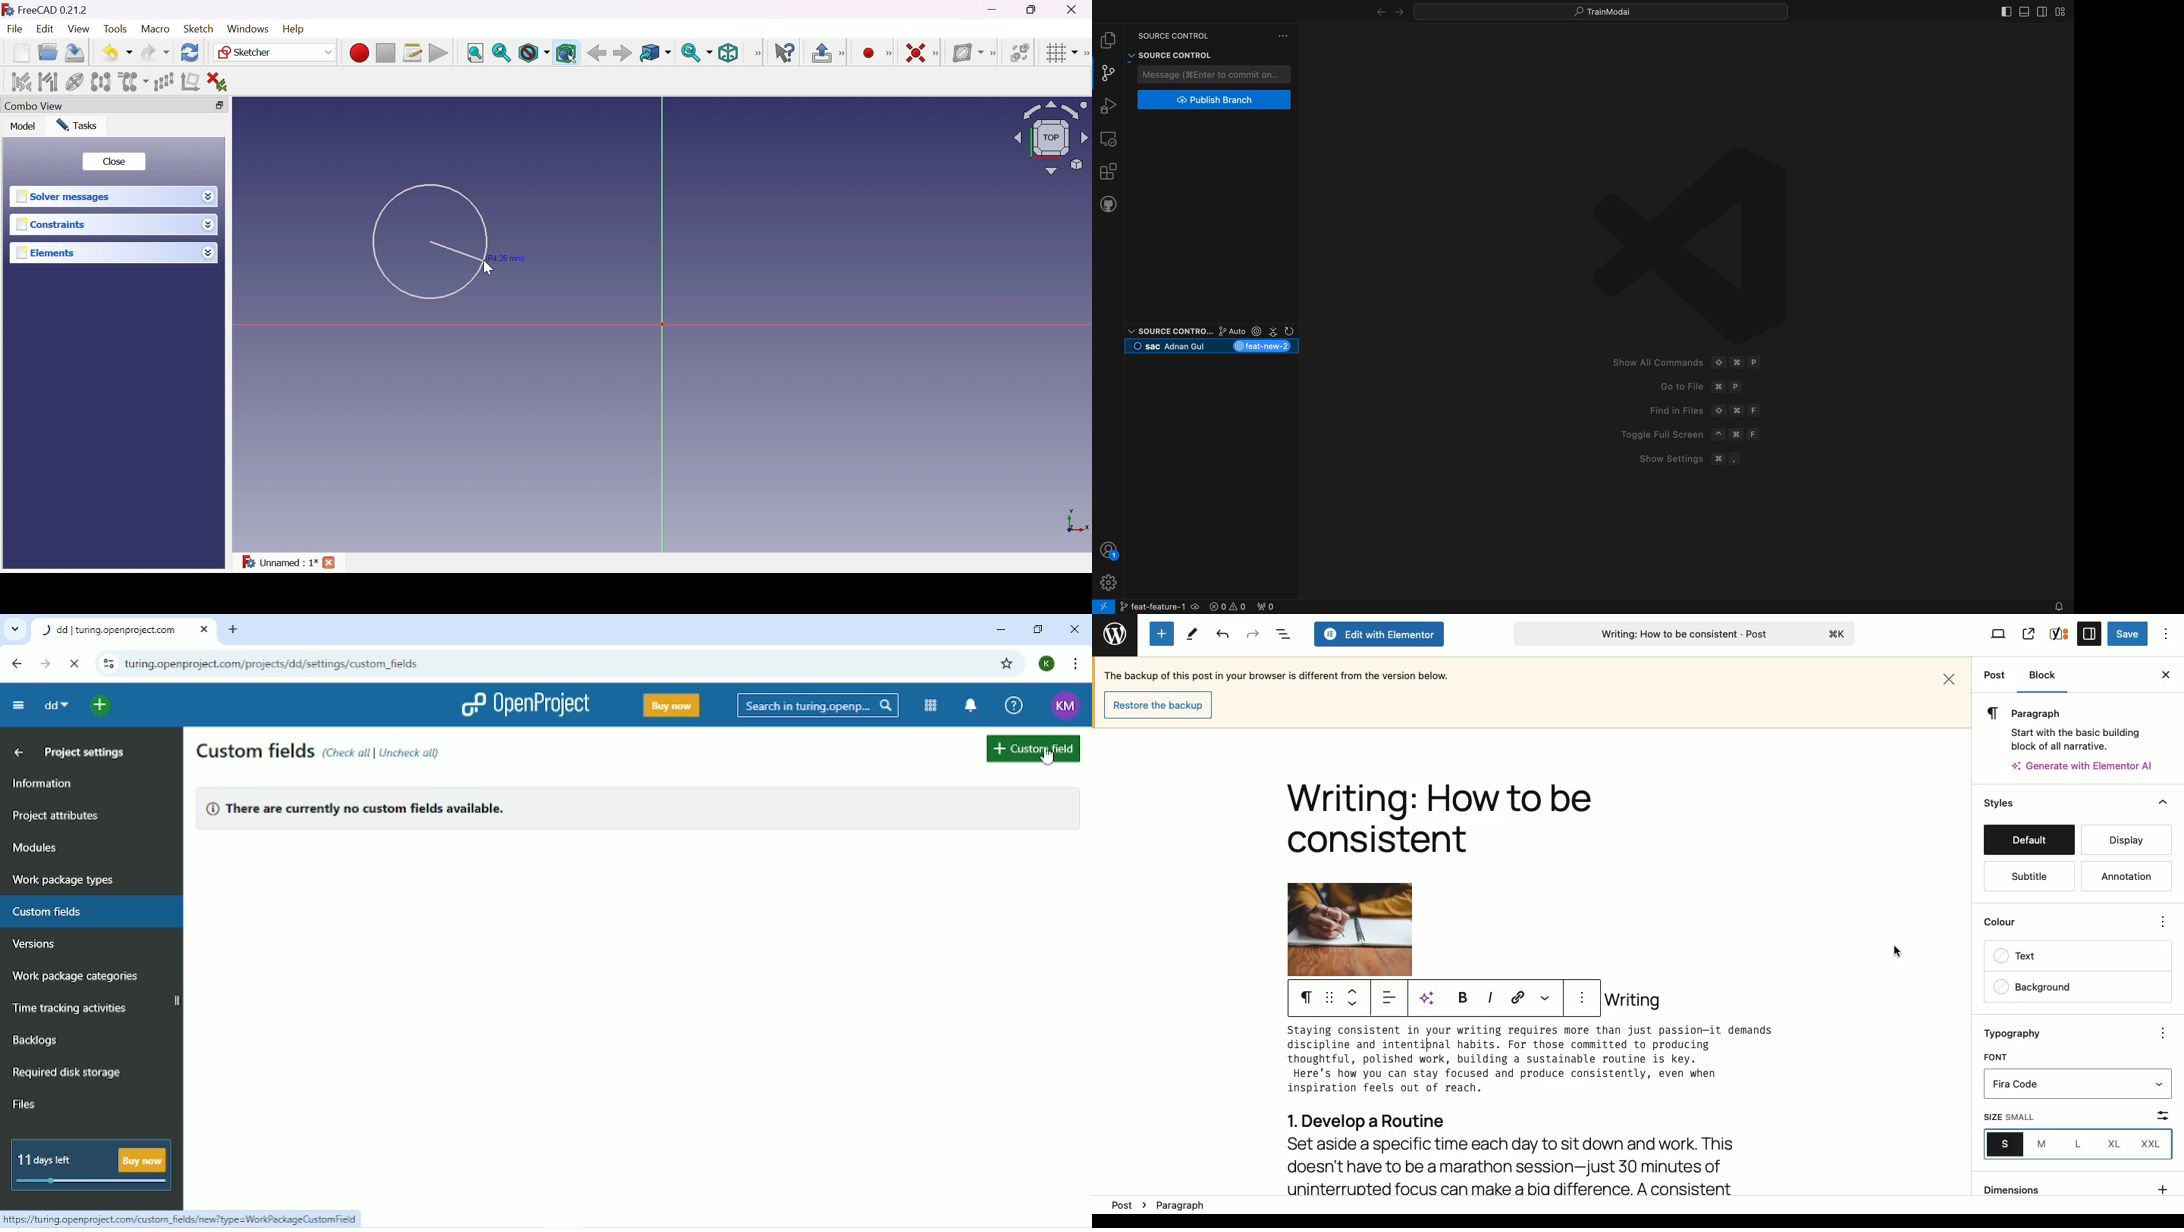  Describe the element at coordinates (65, 195) in the screenshot. I see `Solver messages` at that location.